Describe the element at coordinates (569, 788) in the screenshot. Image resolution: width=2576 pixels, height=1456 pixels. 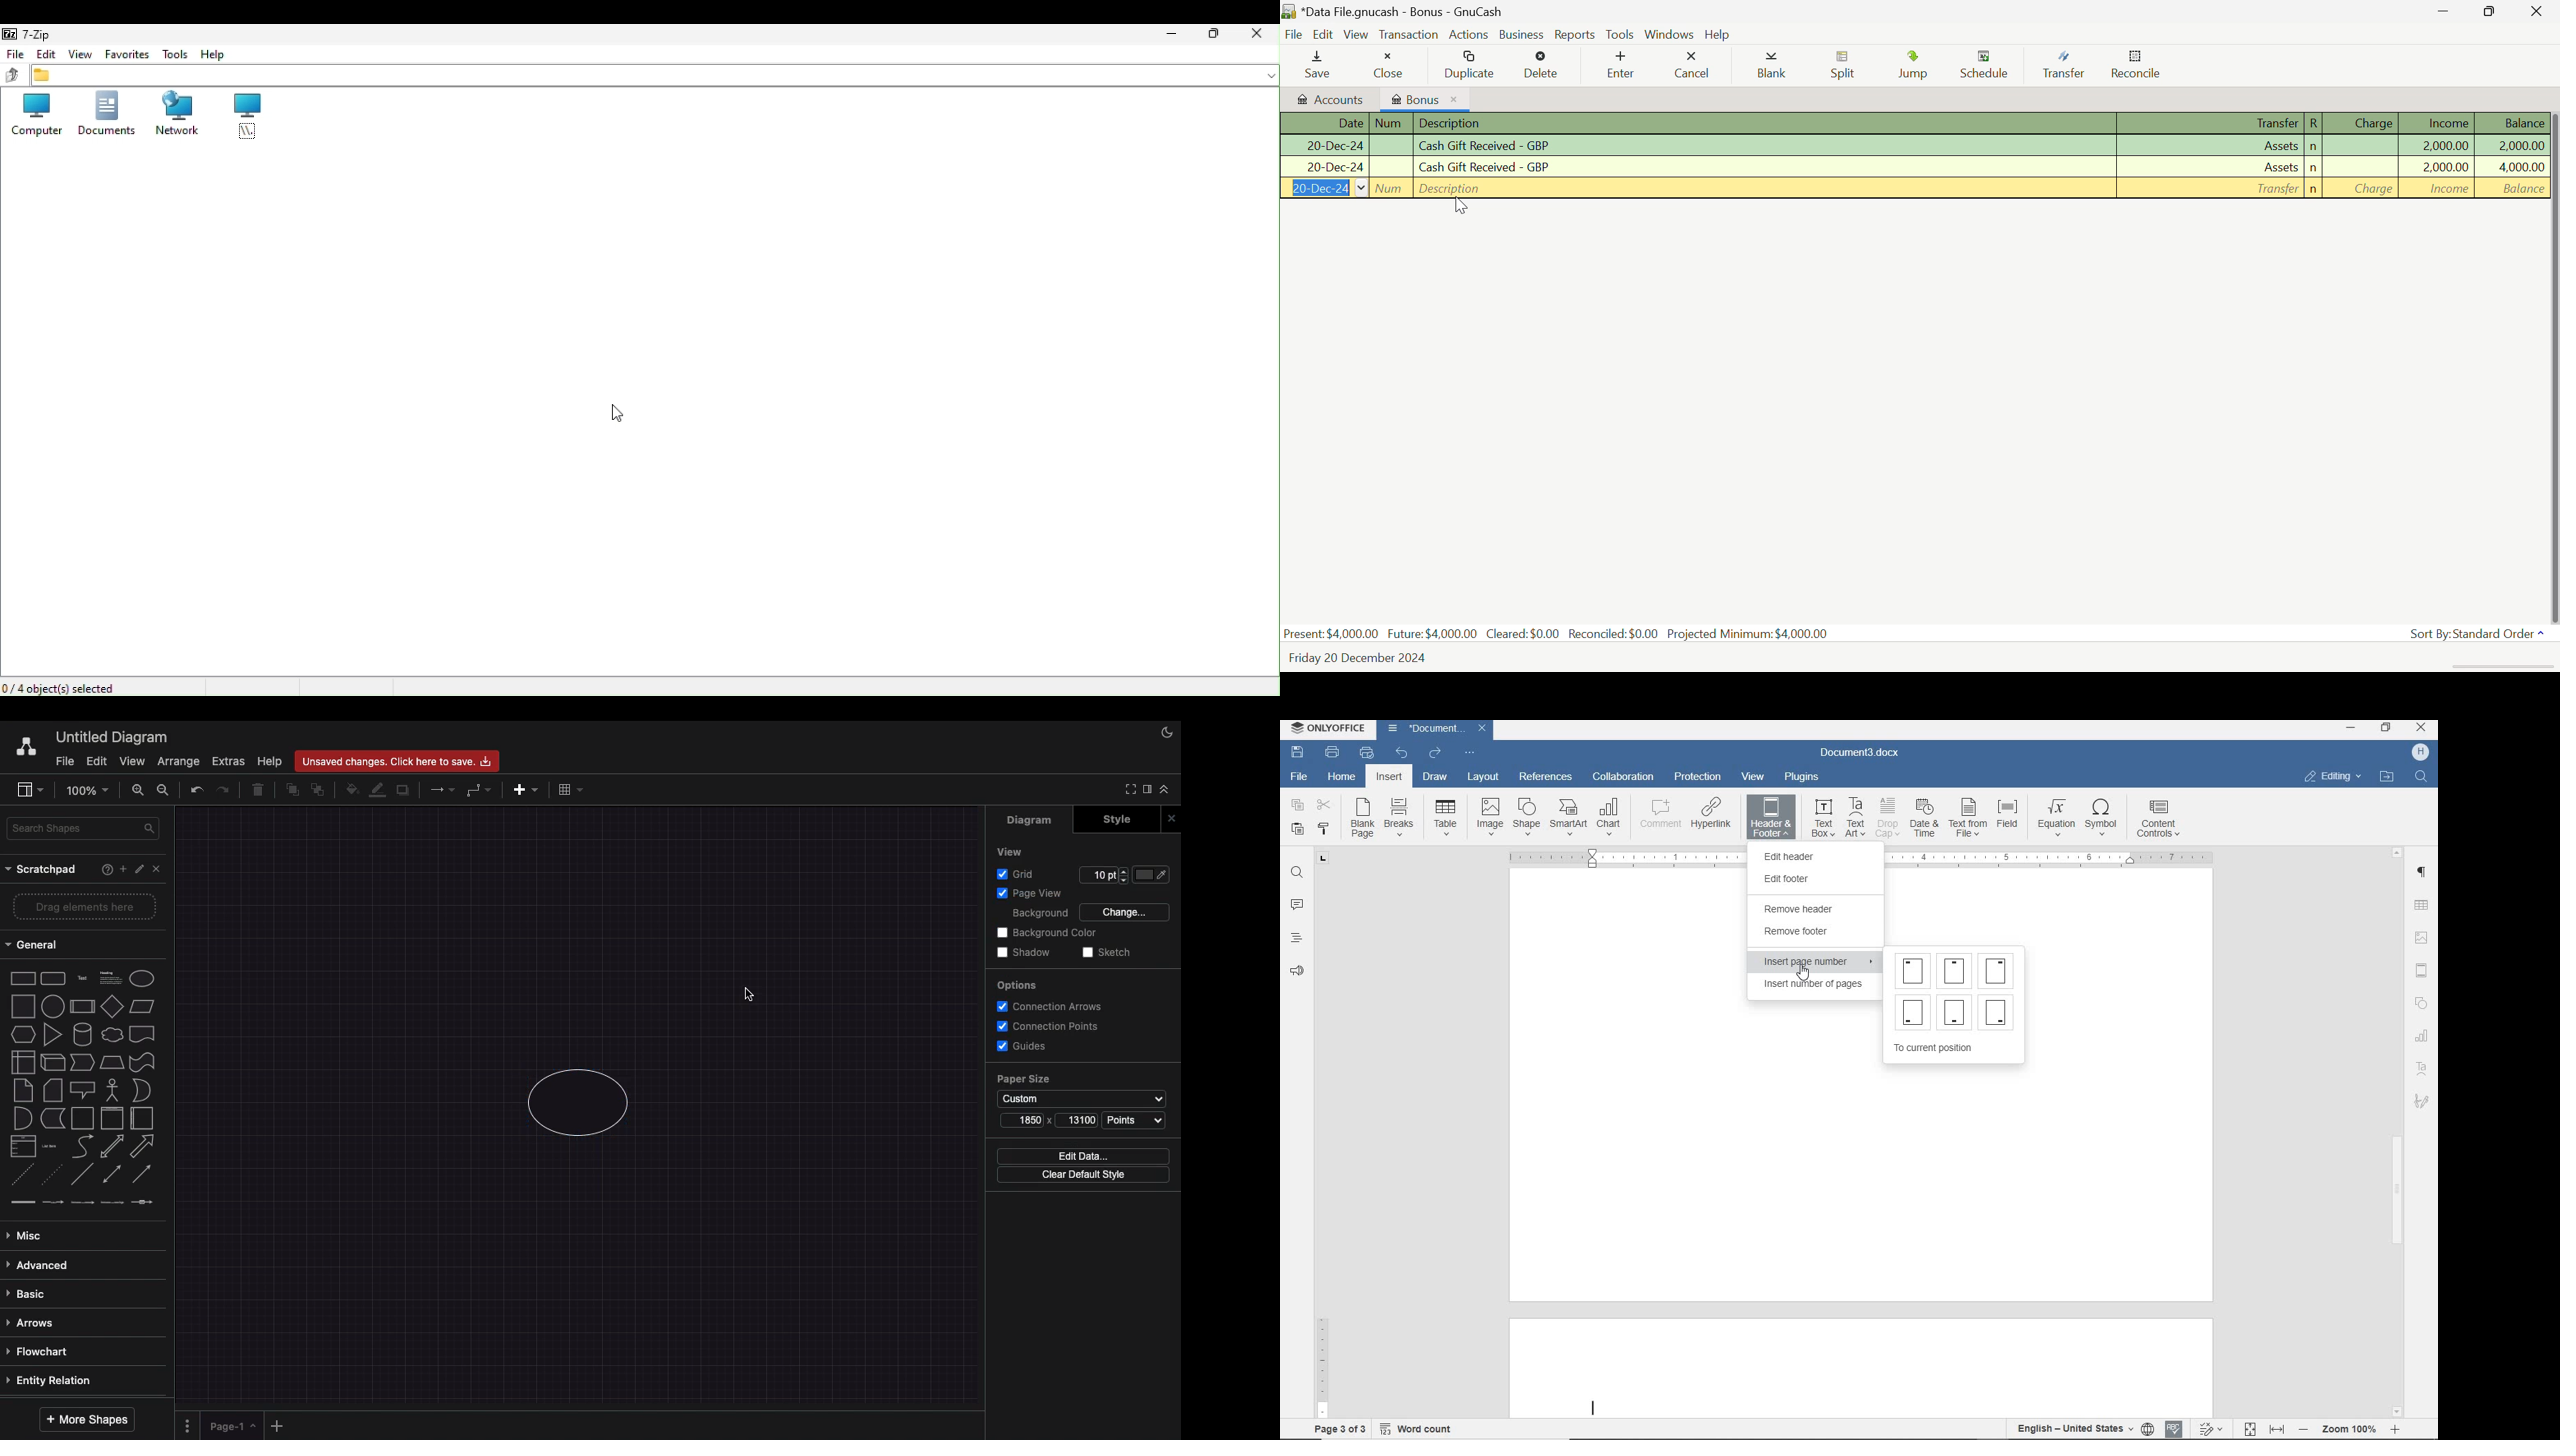
I see `Table` at that location.